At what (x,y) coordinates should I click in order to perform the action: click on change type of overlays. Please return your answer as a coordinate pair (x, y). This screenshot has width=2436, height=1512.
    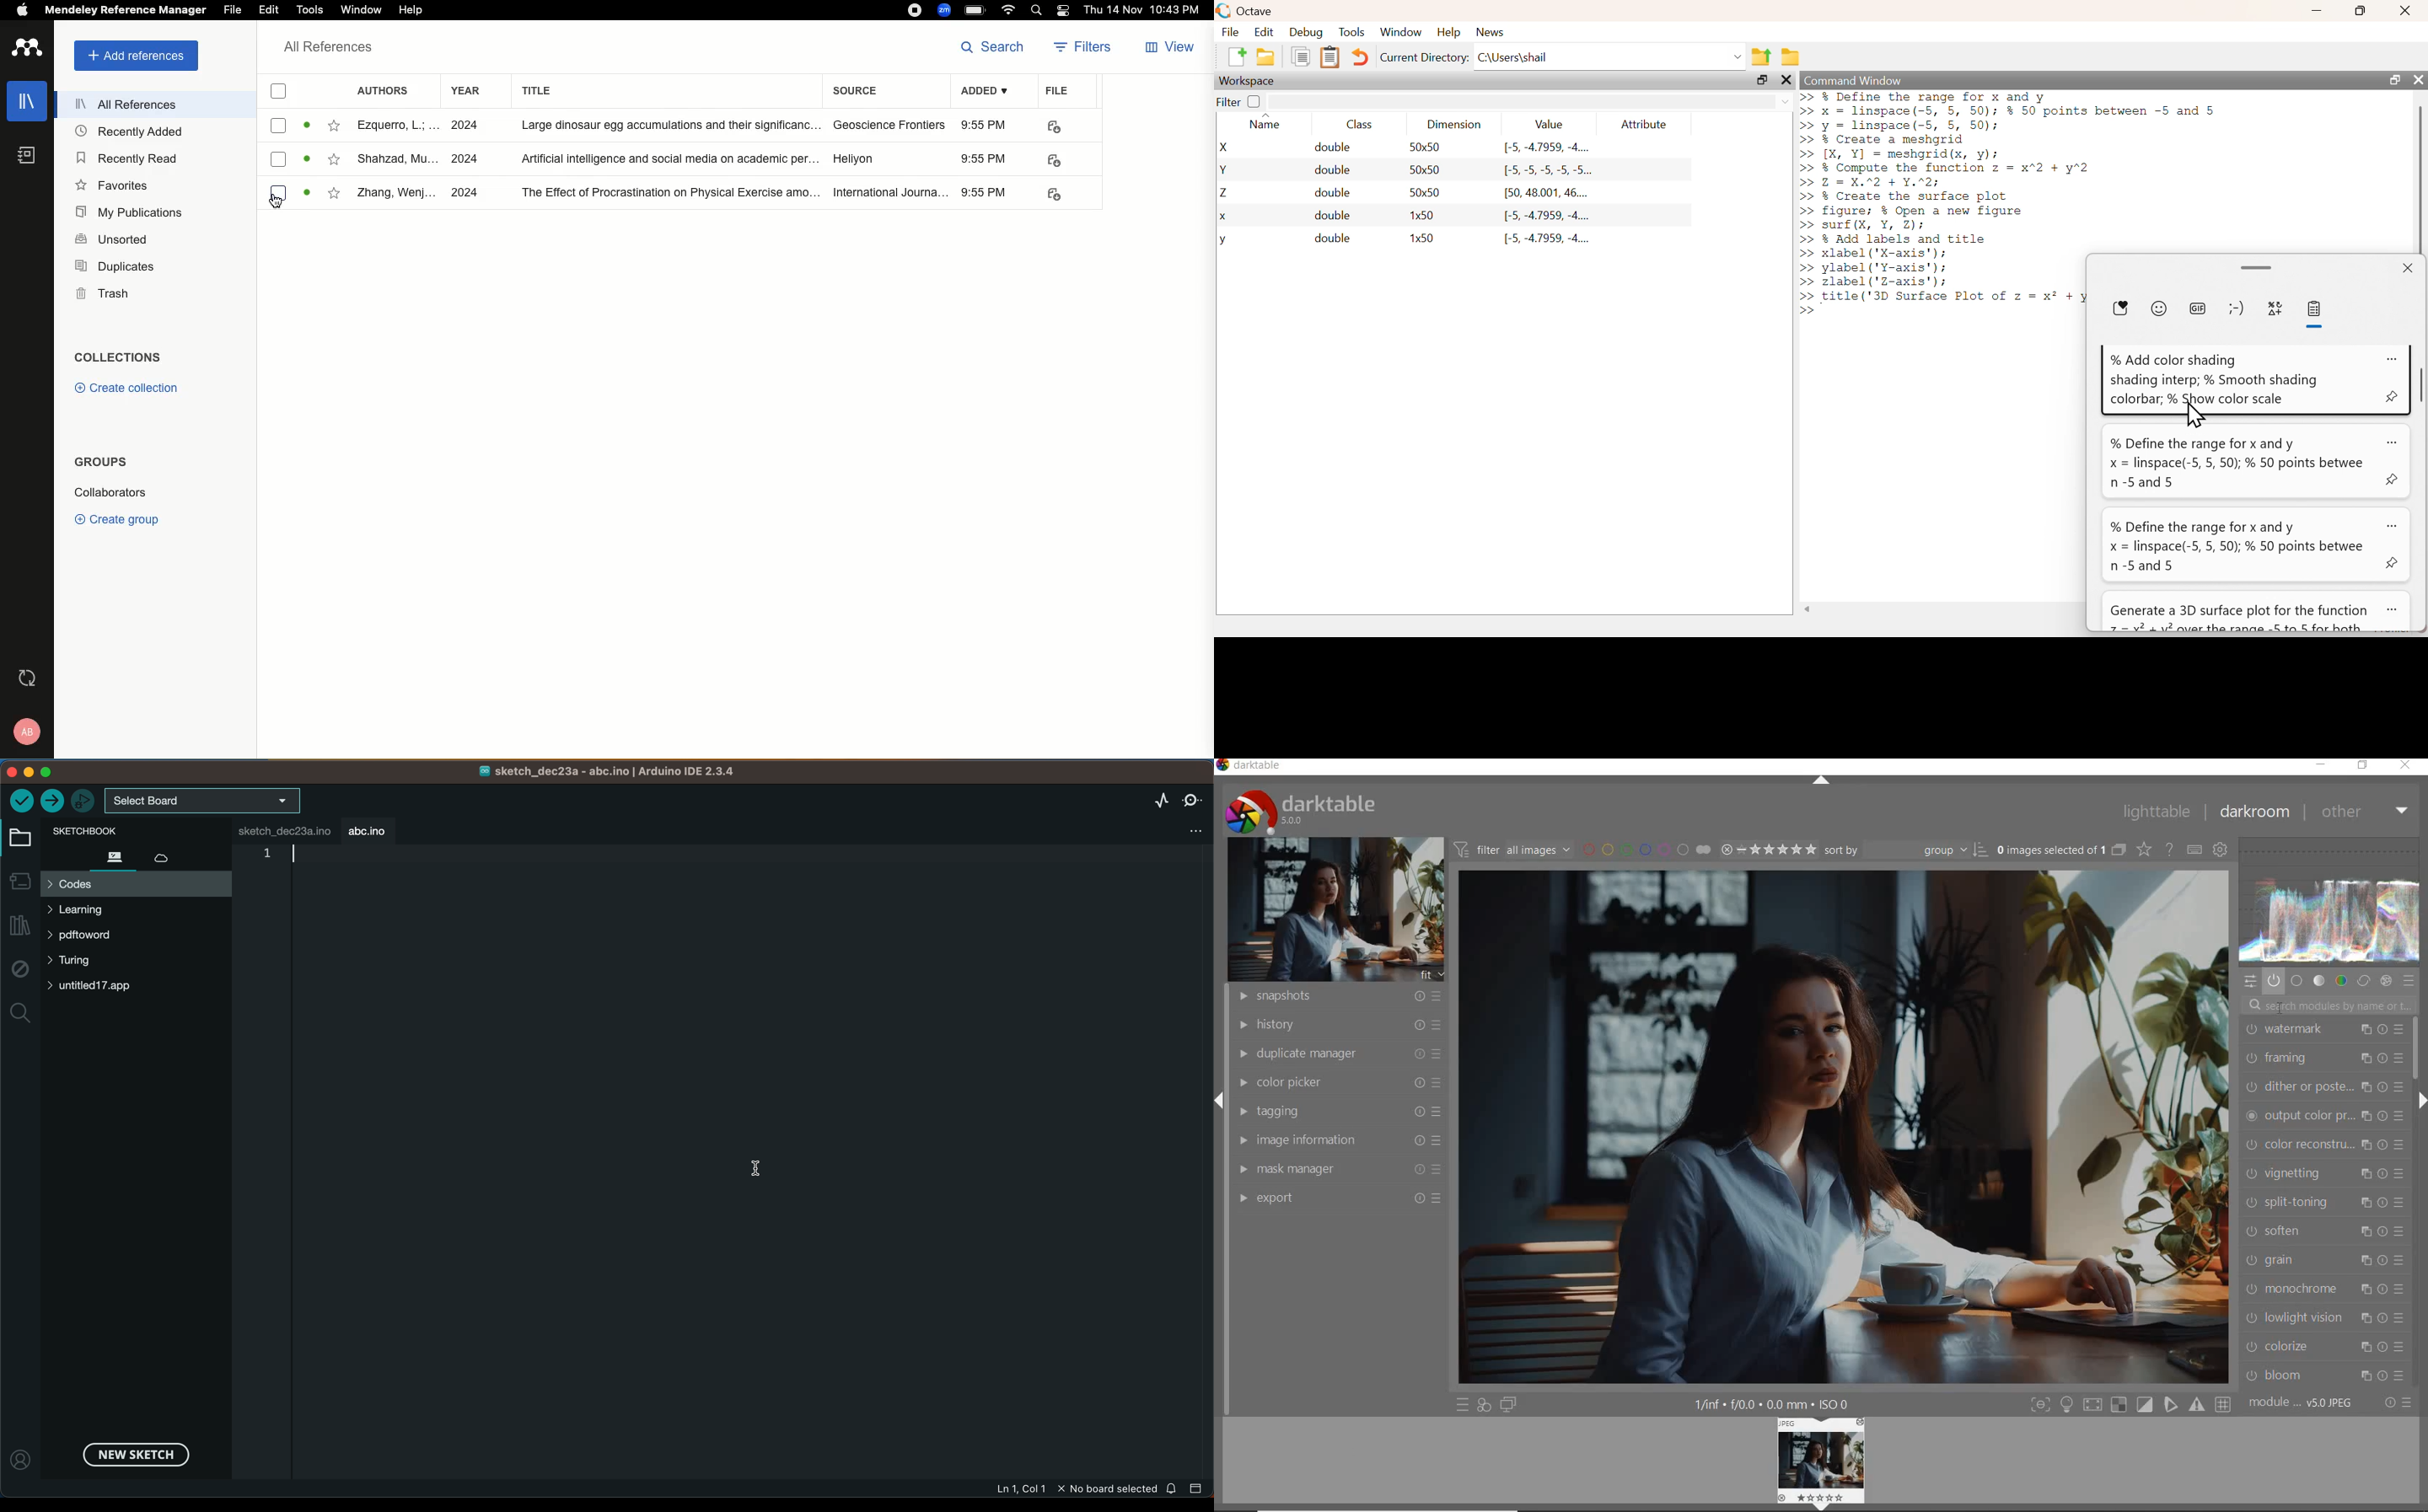
    Looking at the image, I should click on (2145, 849).